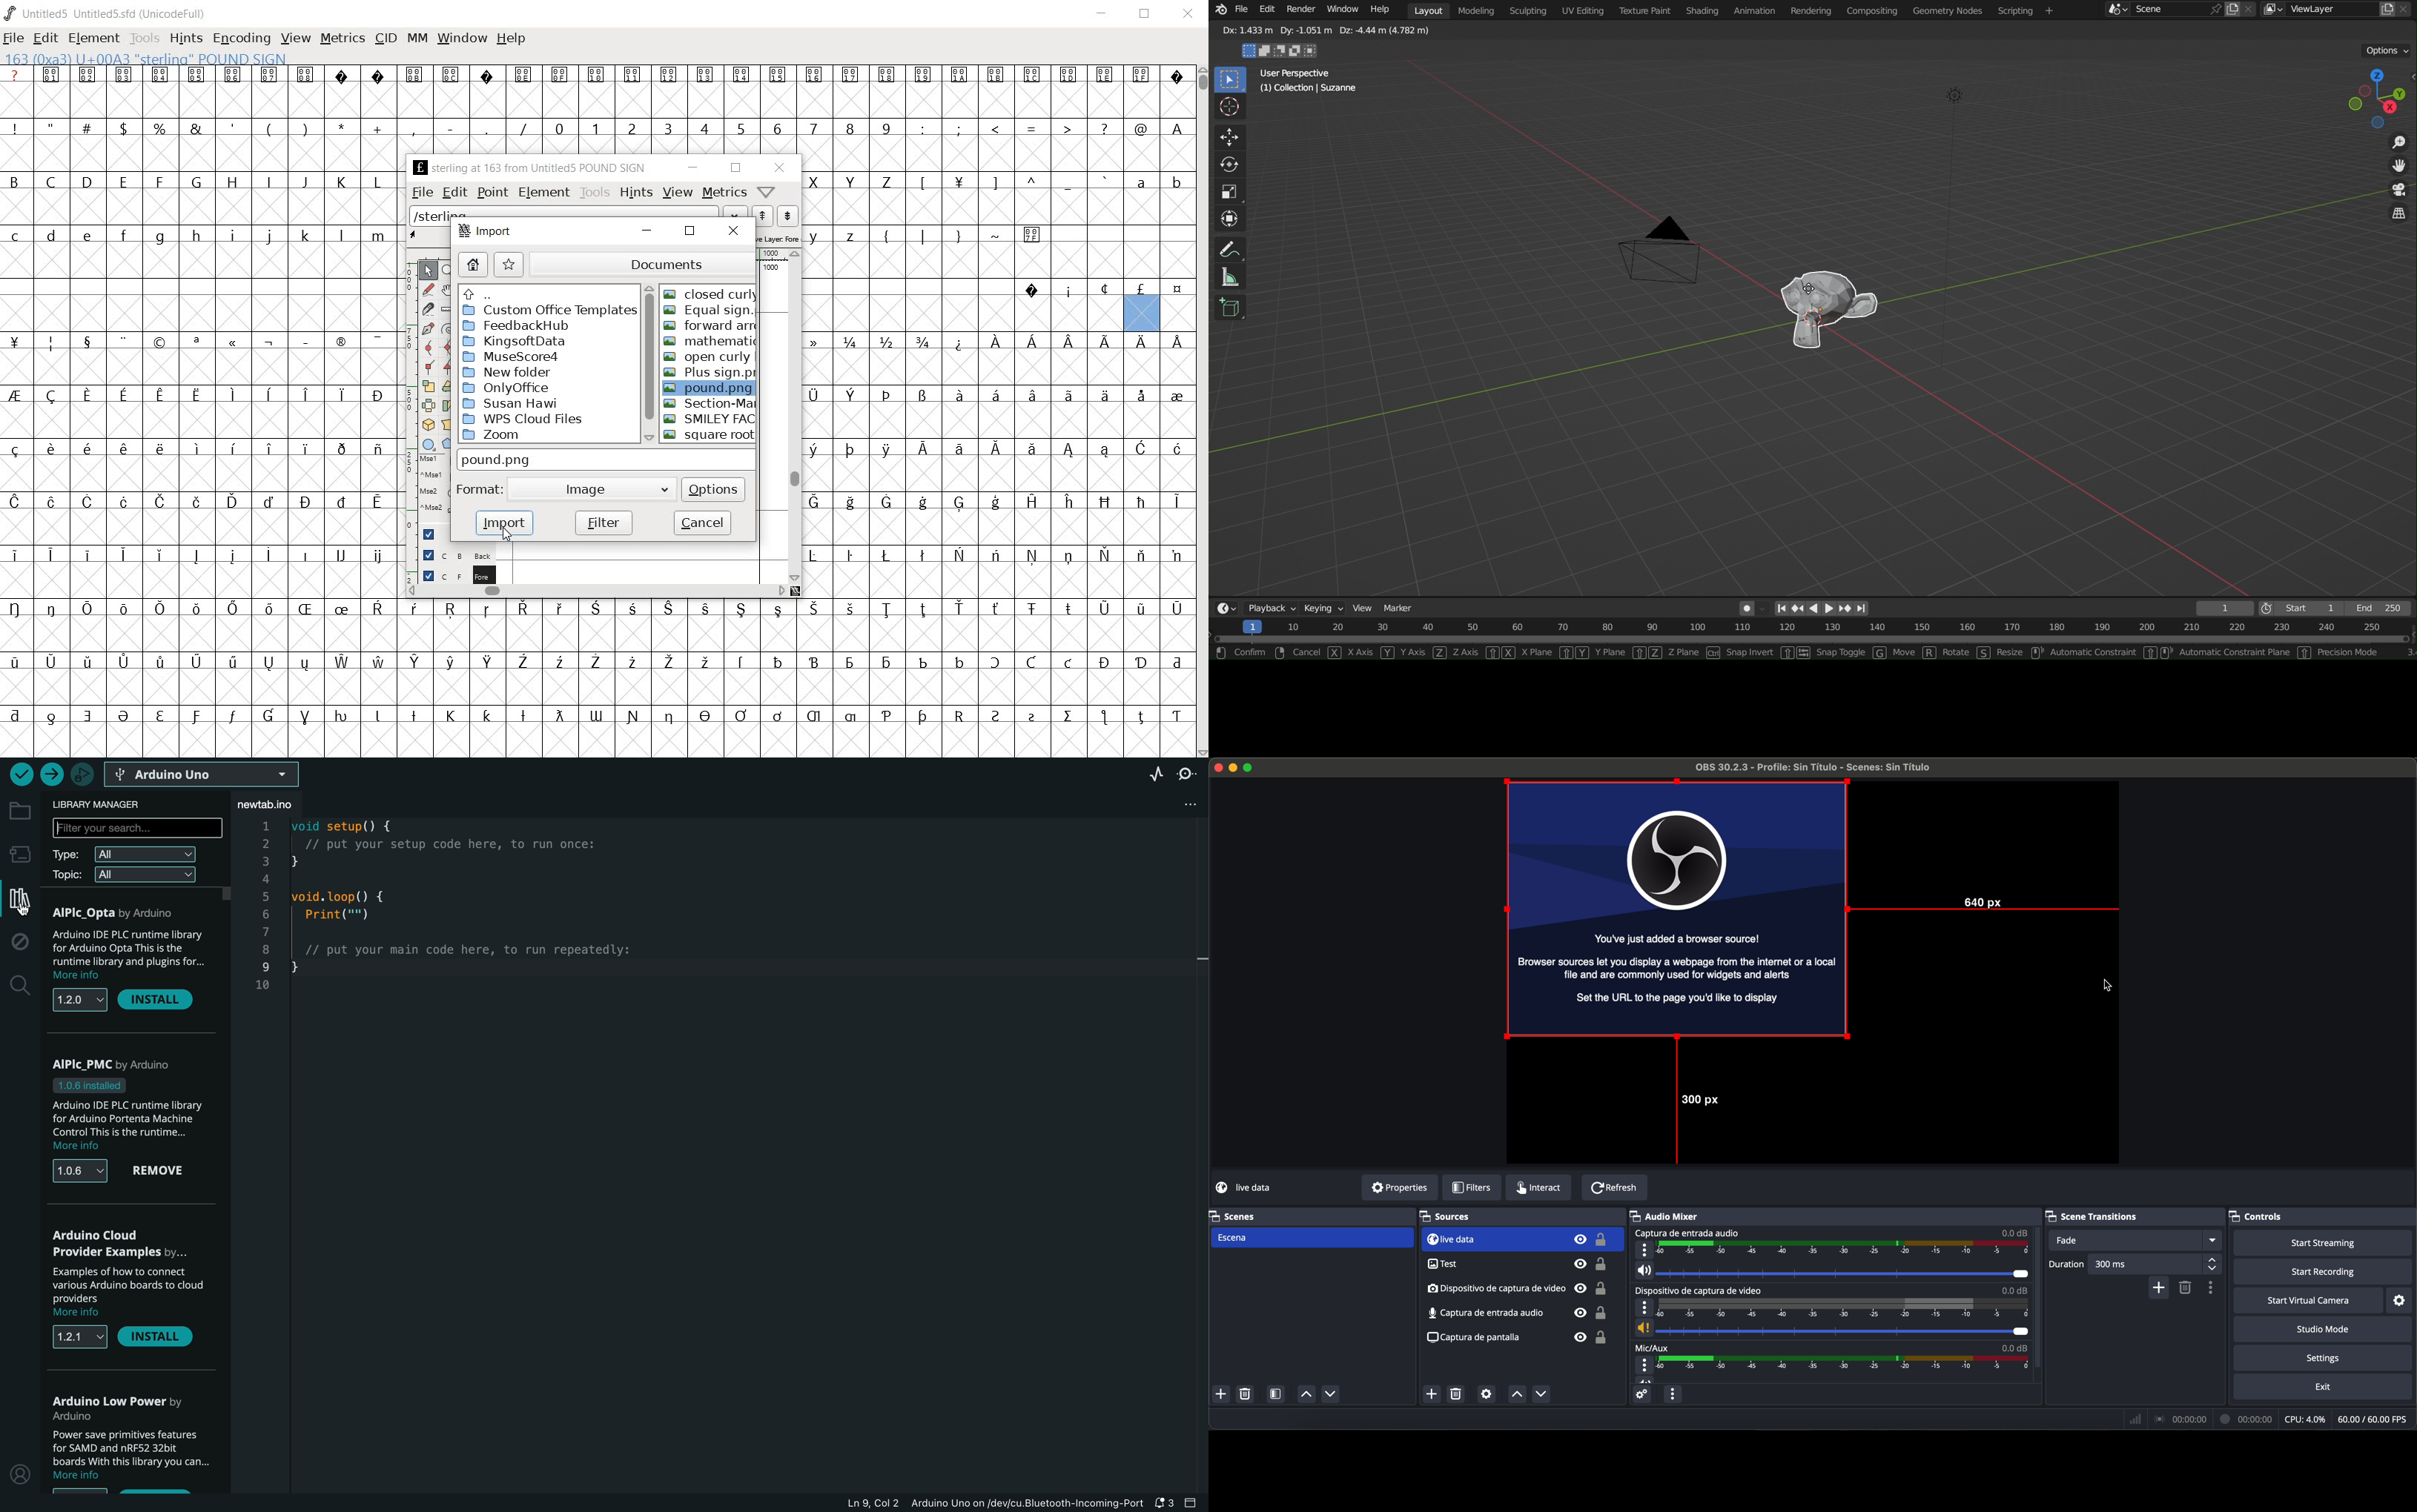 The width and height of the screenshot is (2436, 1512). What do you see at coordinates (1842, 1308) in the screenshot?
I see `timeline` at bounding box center [1842, 1308].